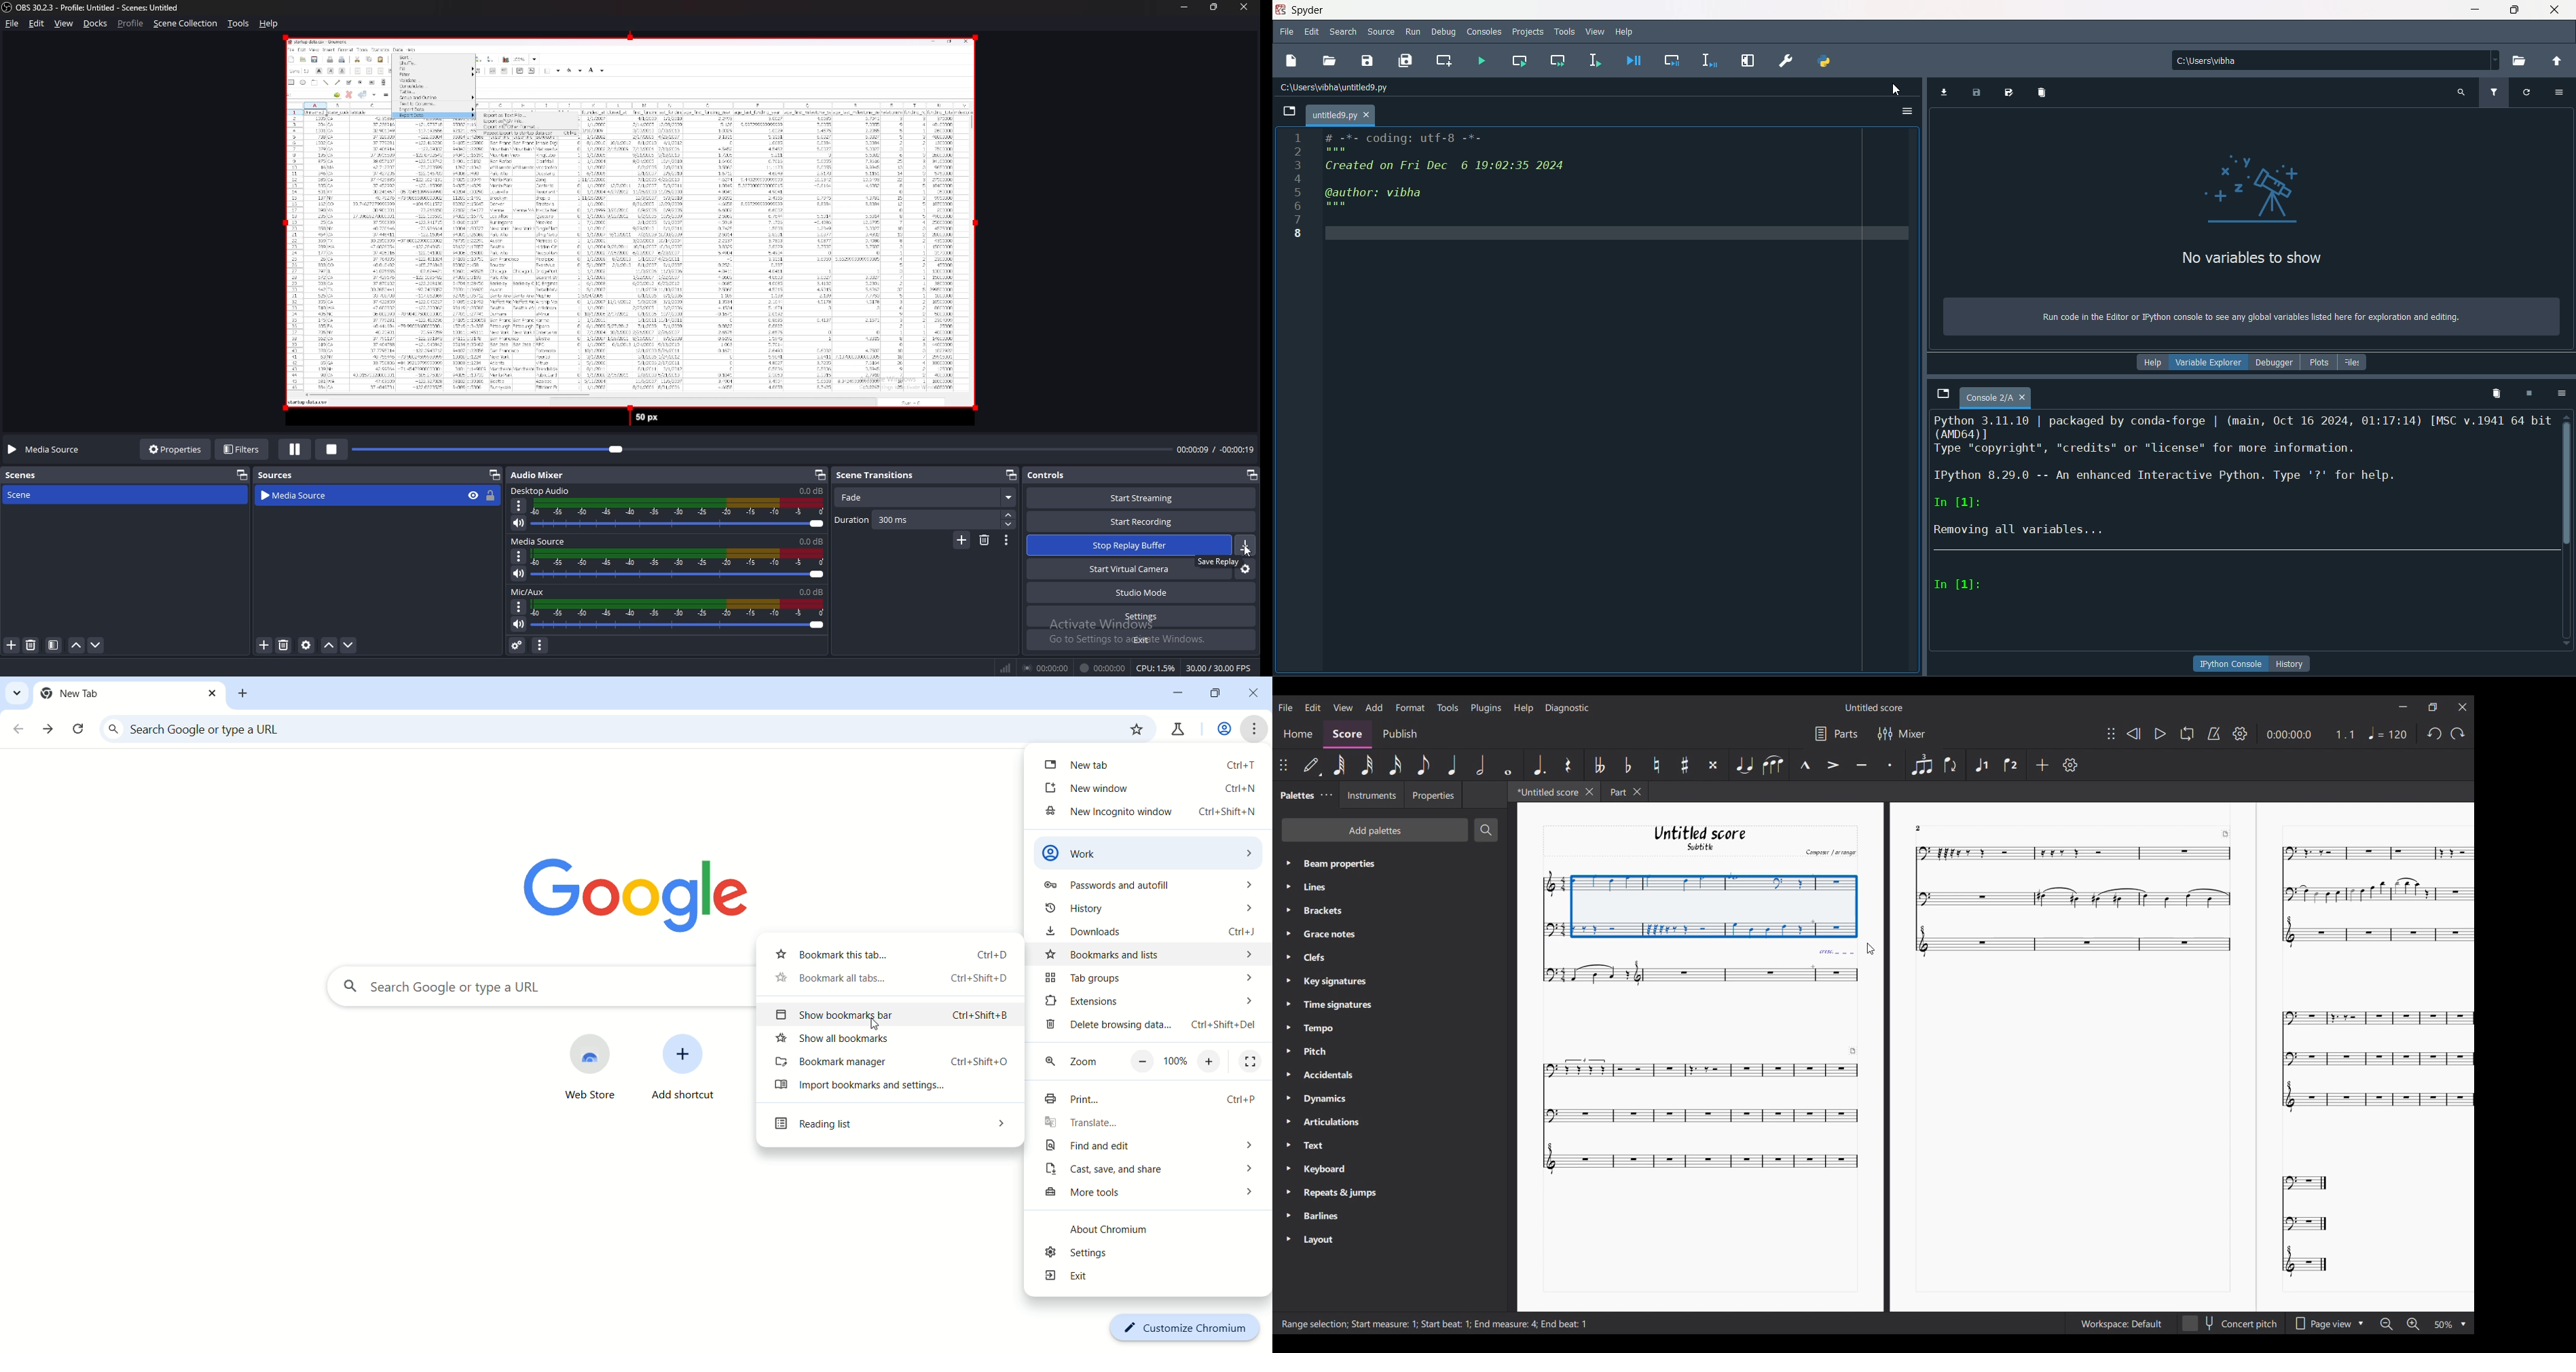 Image resolution: width=2576 pixels, height=1372 pixels. I want to click on Open file, so click(1289, 111).